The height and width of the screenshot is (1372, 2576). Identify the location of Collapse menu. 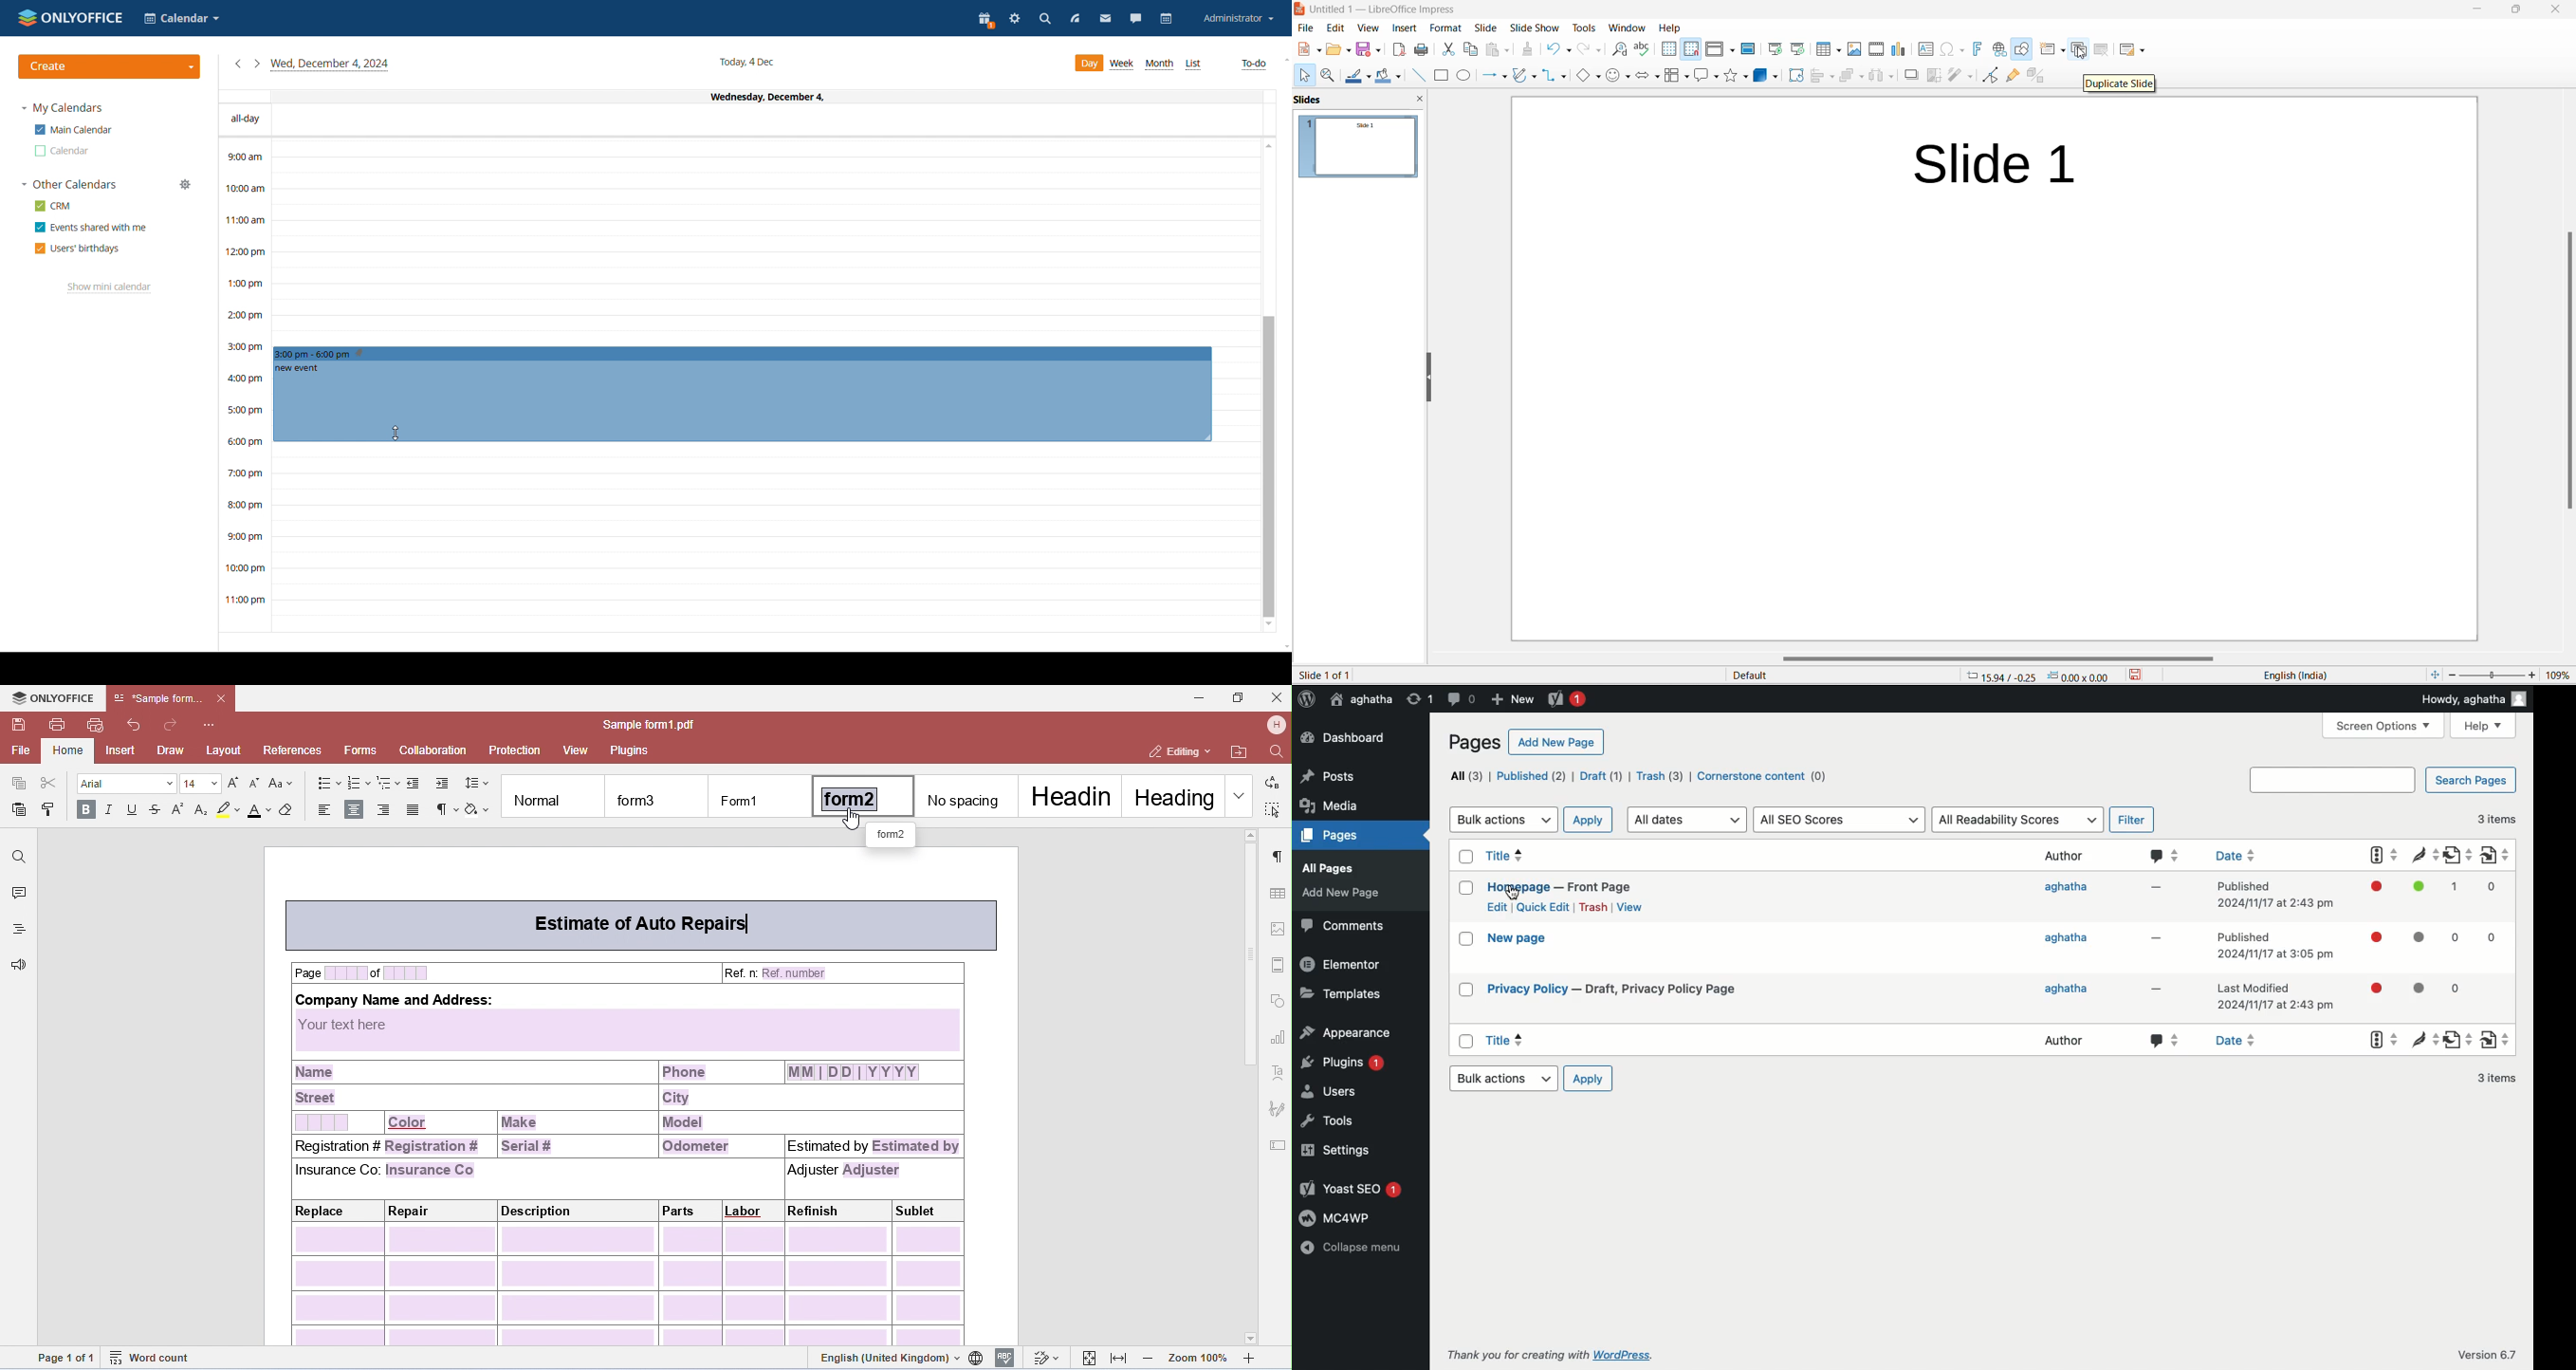
(1350, 1247).